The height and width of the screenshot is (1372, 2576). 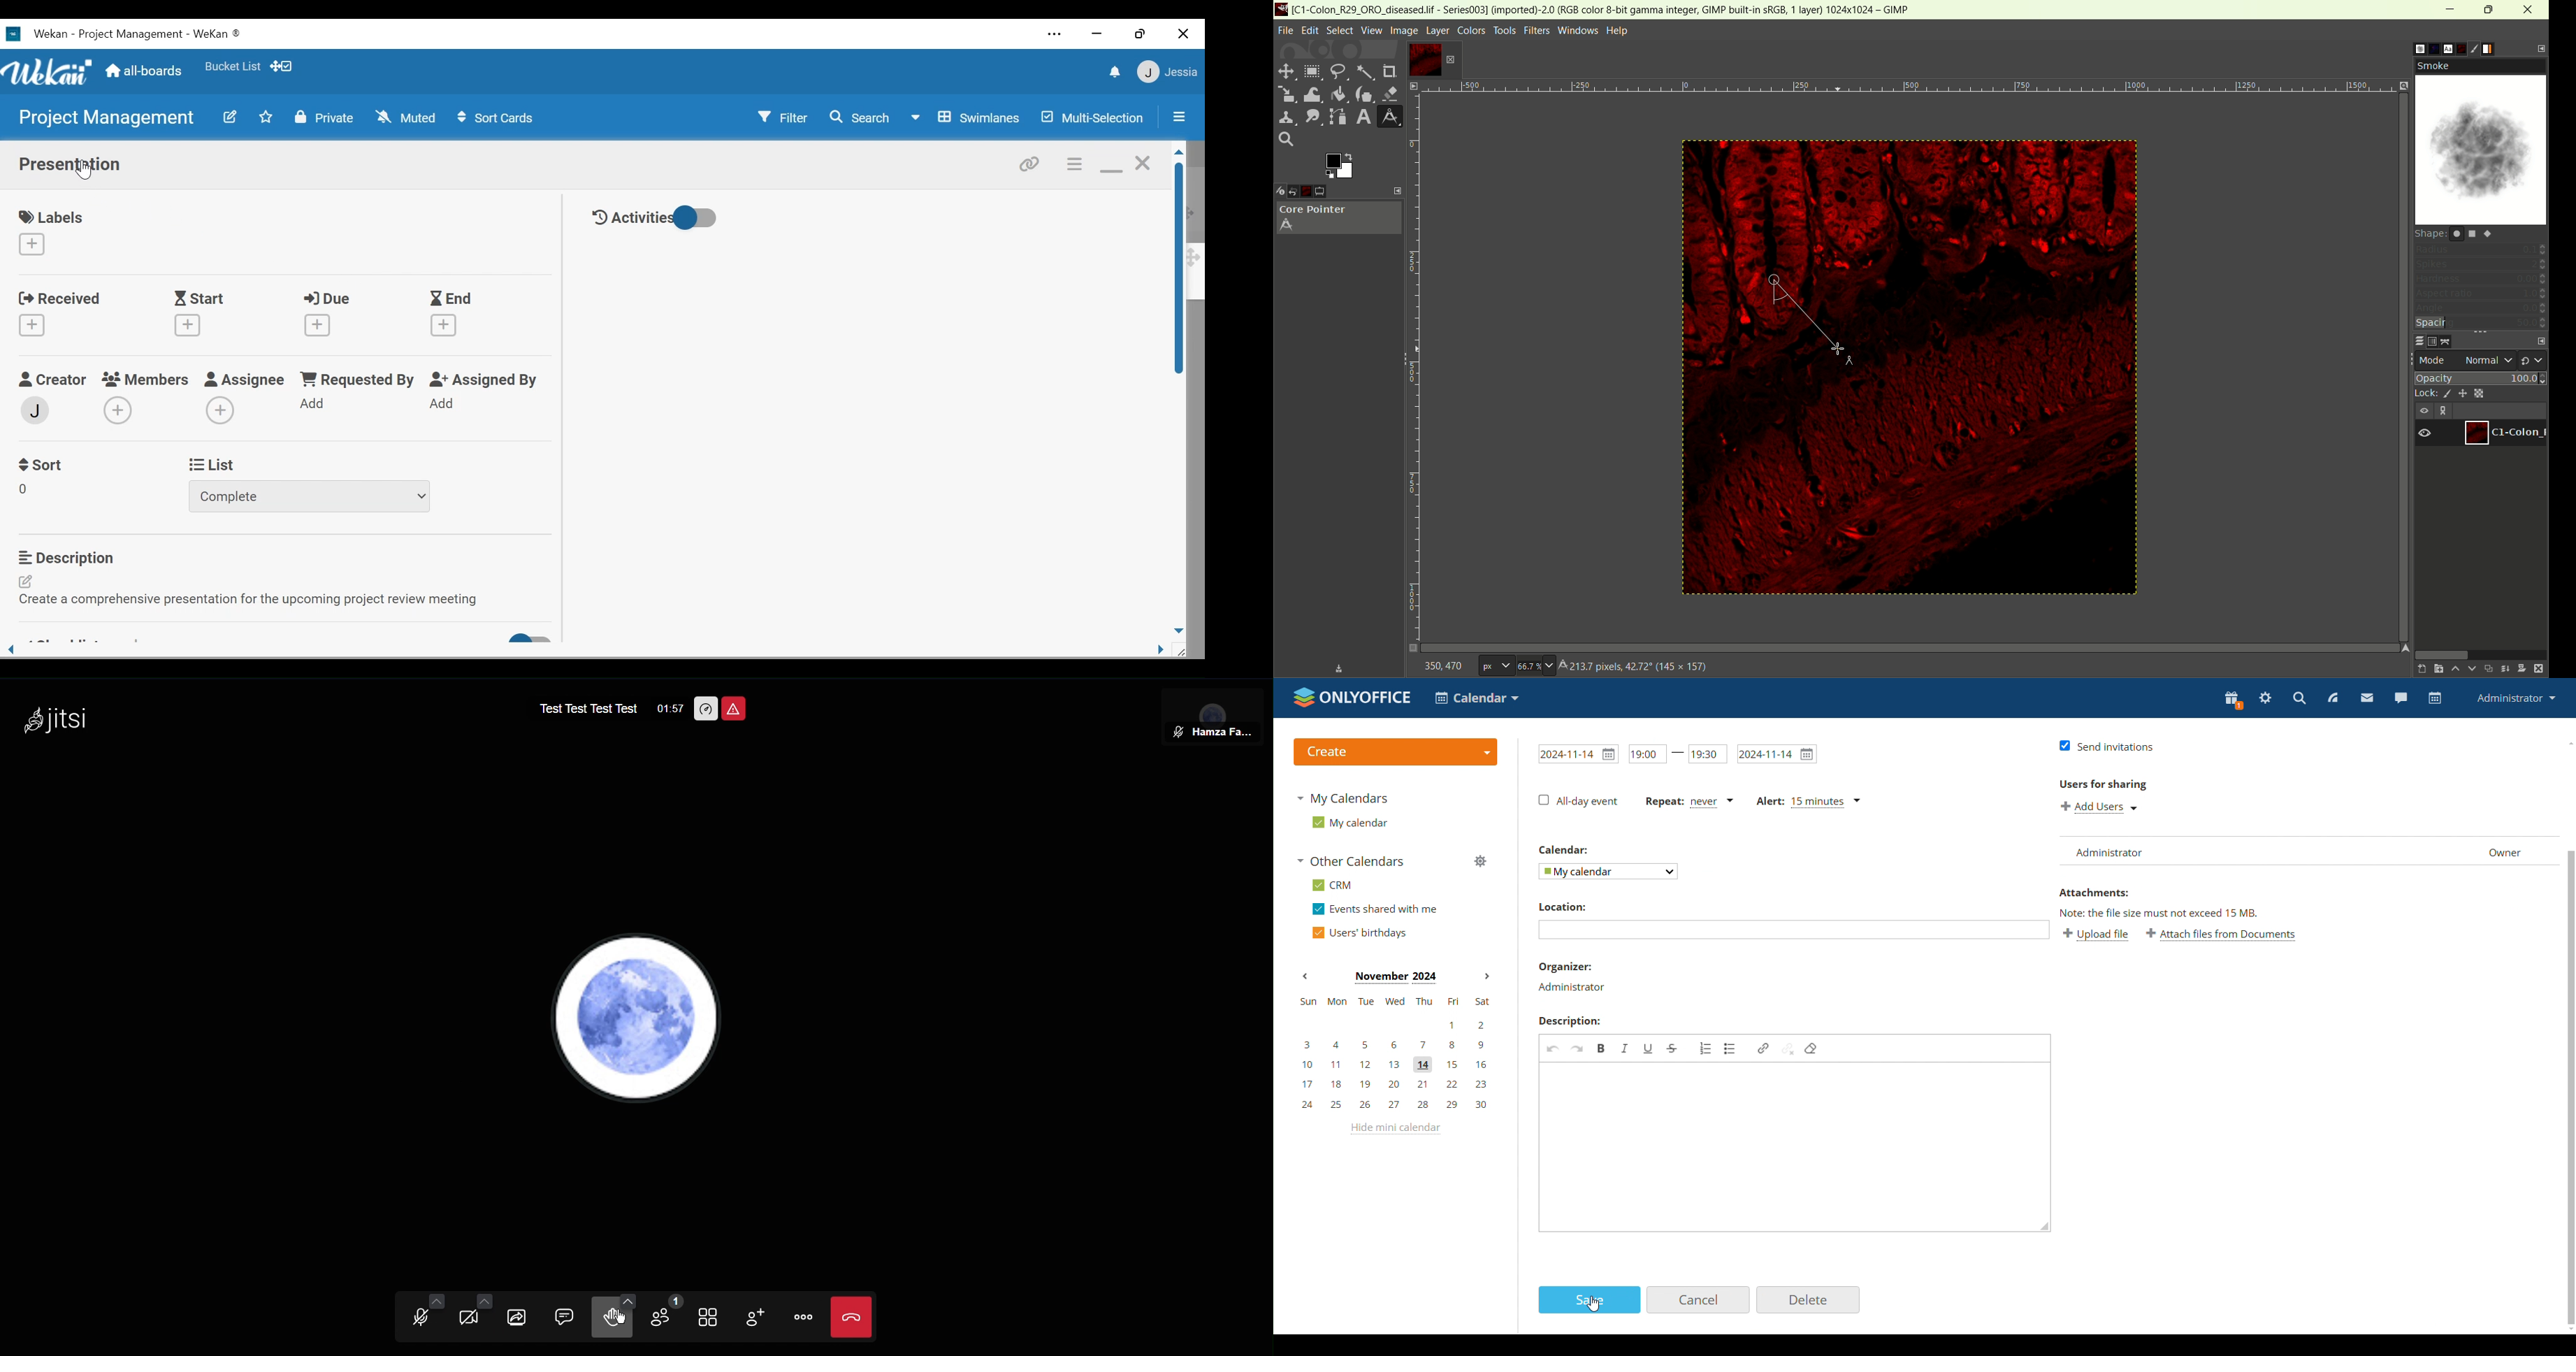 I want to click on Card actions, so click(x=1075, y=164).